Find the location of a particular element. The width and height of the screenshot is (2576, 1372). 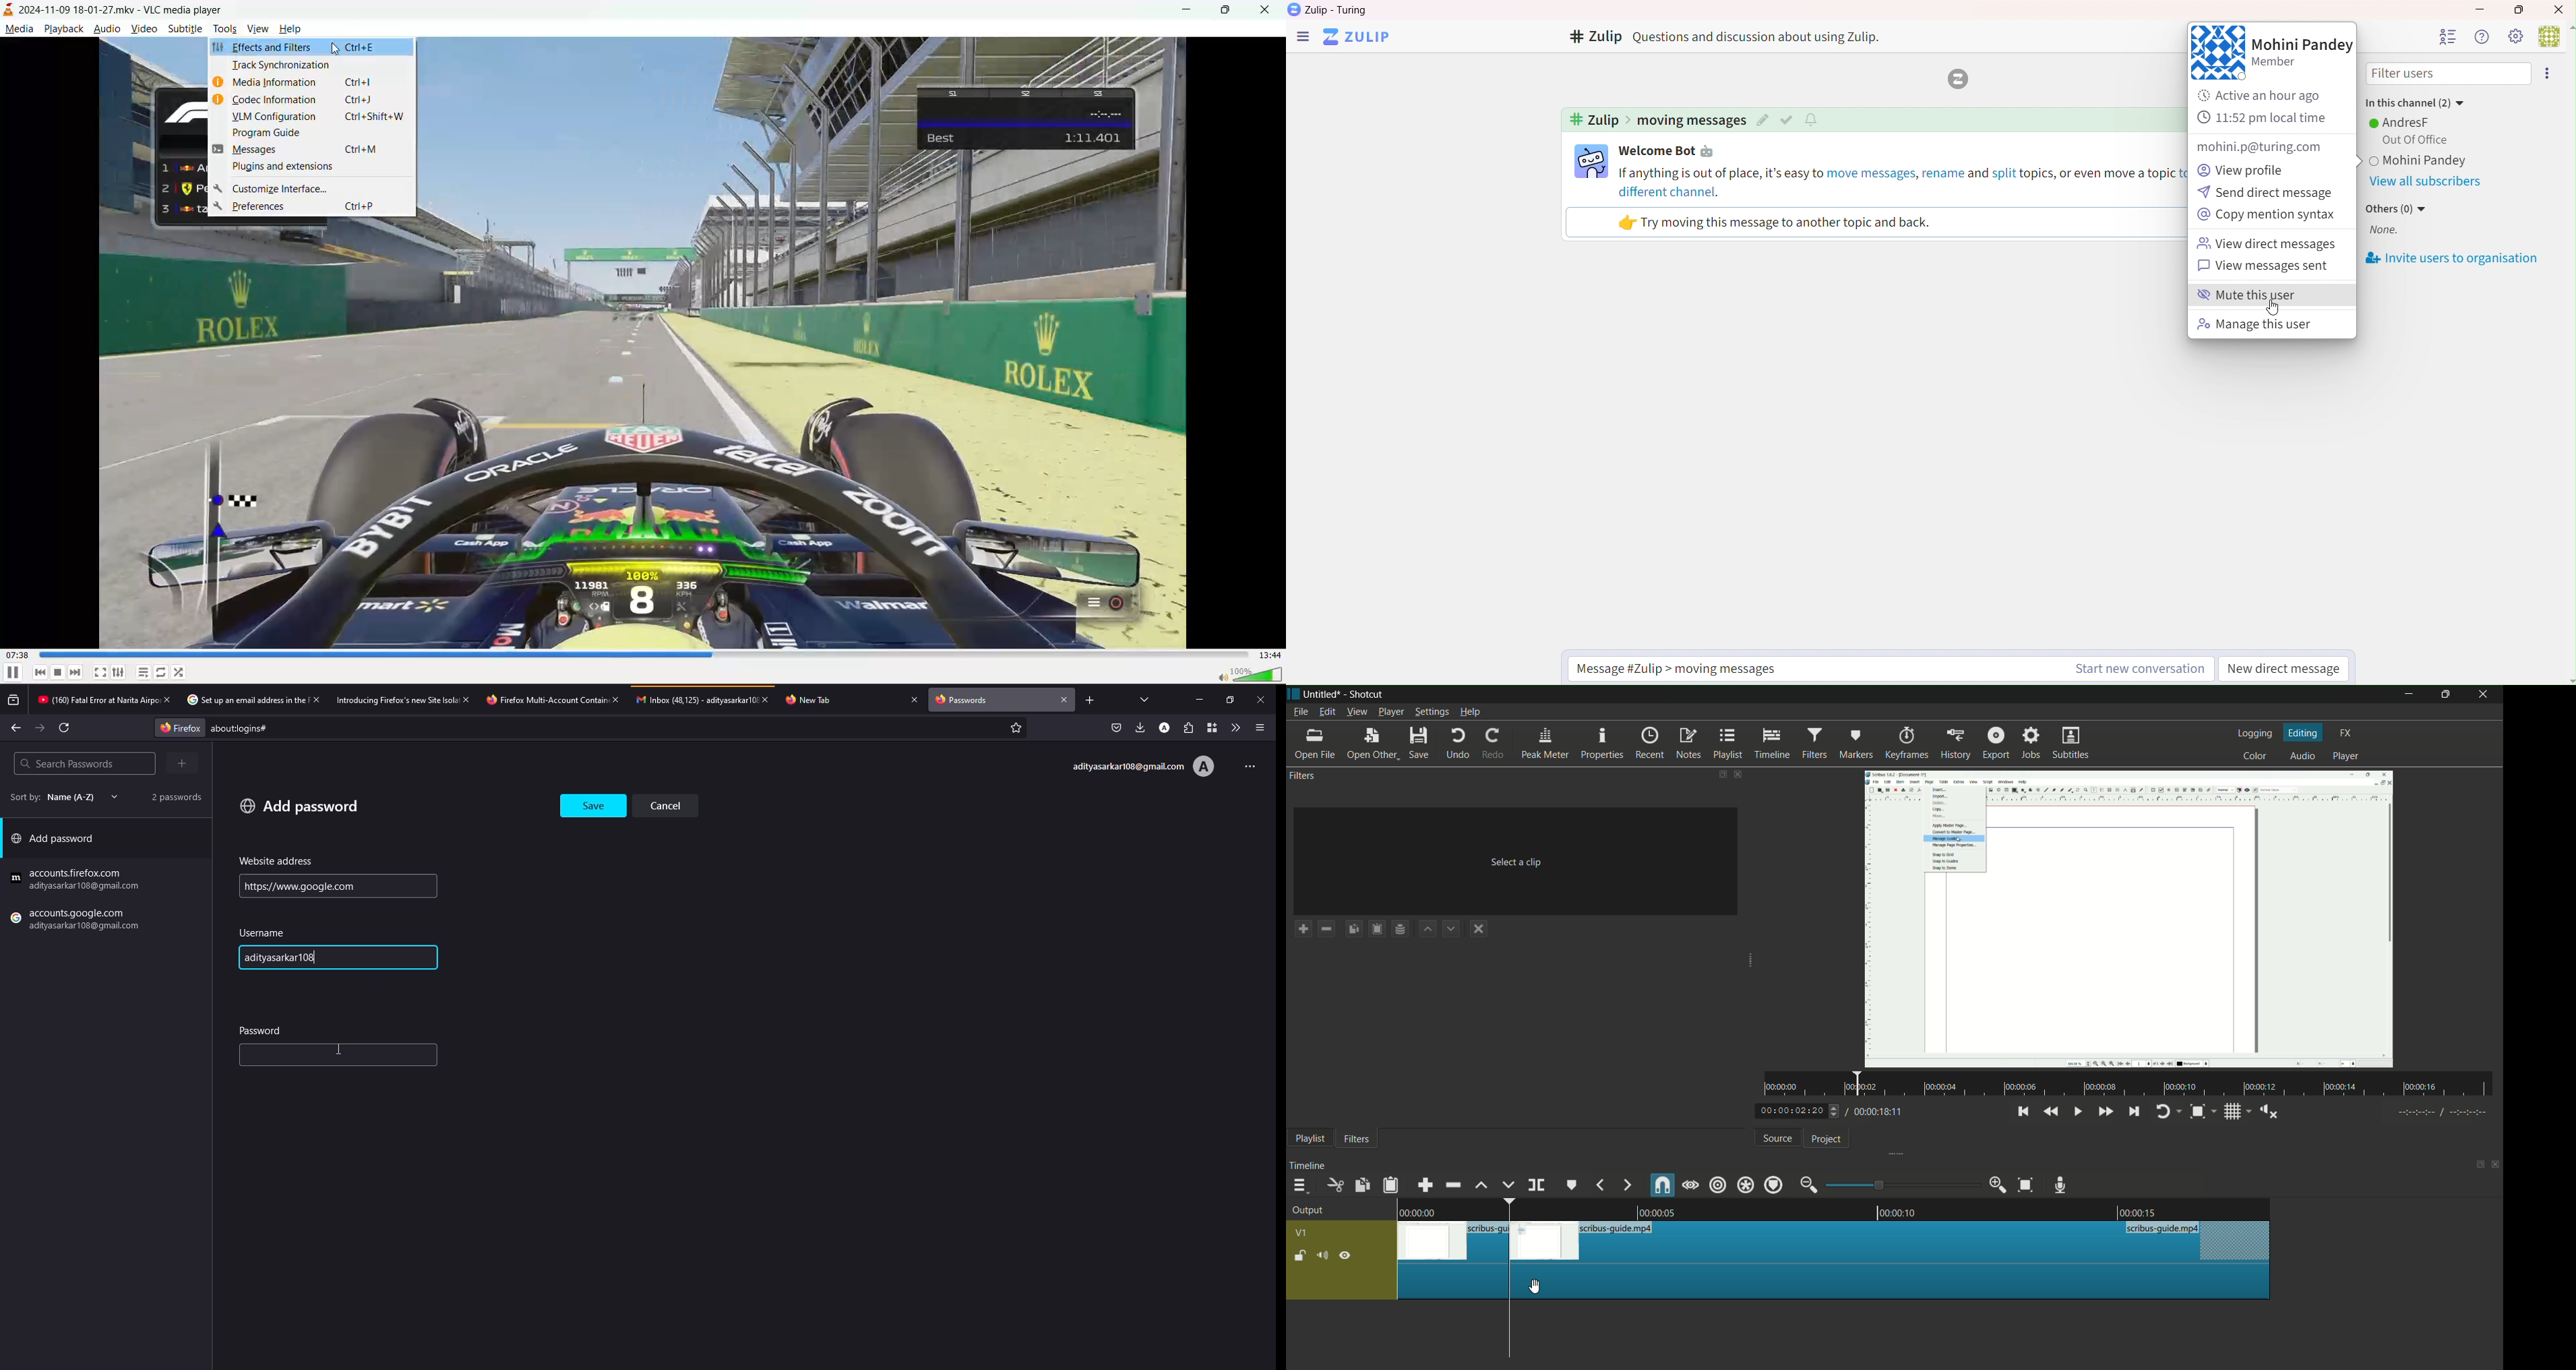

show volume control is located at coordinates (2268, 1112).